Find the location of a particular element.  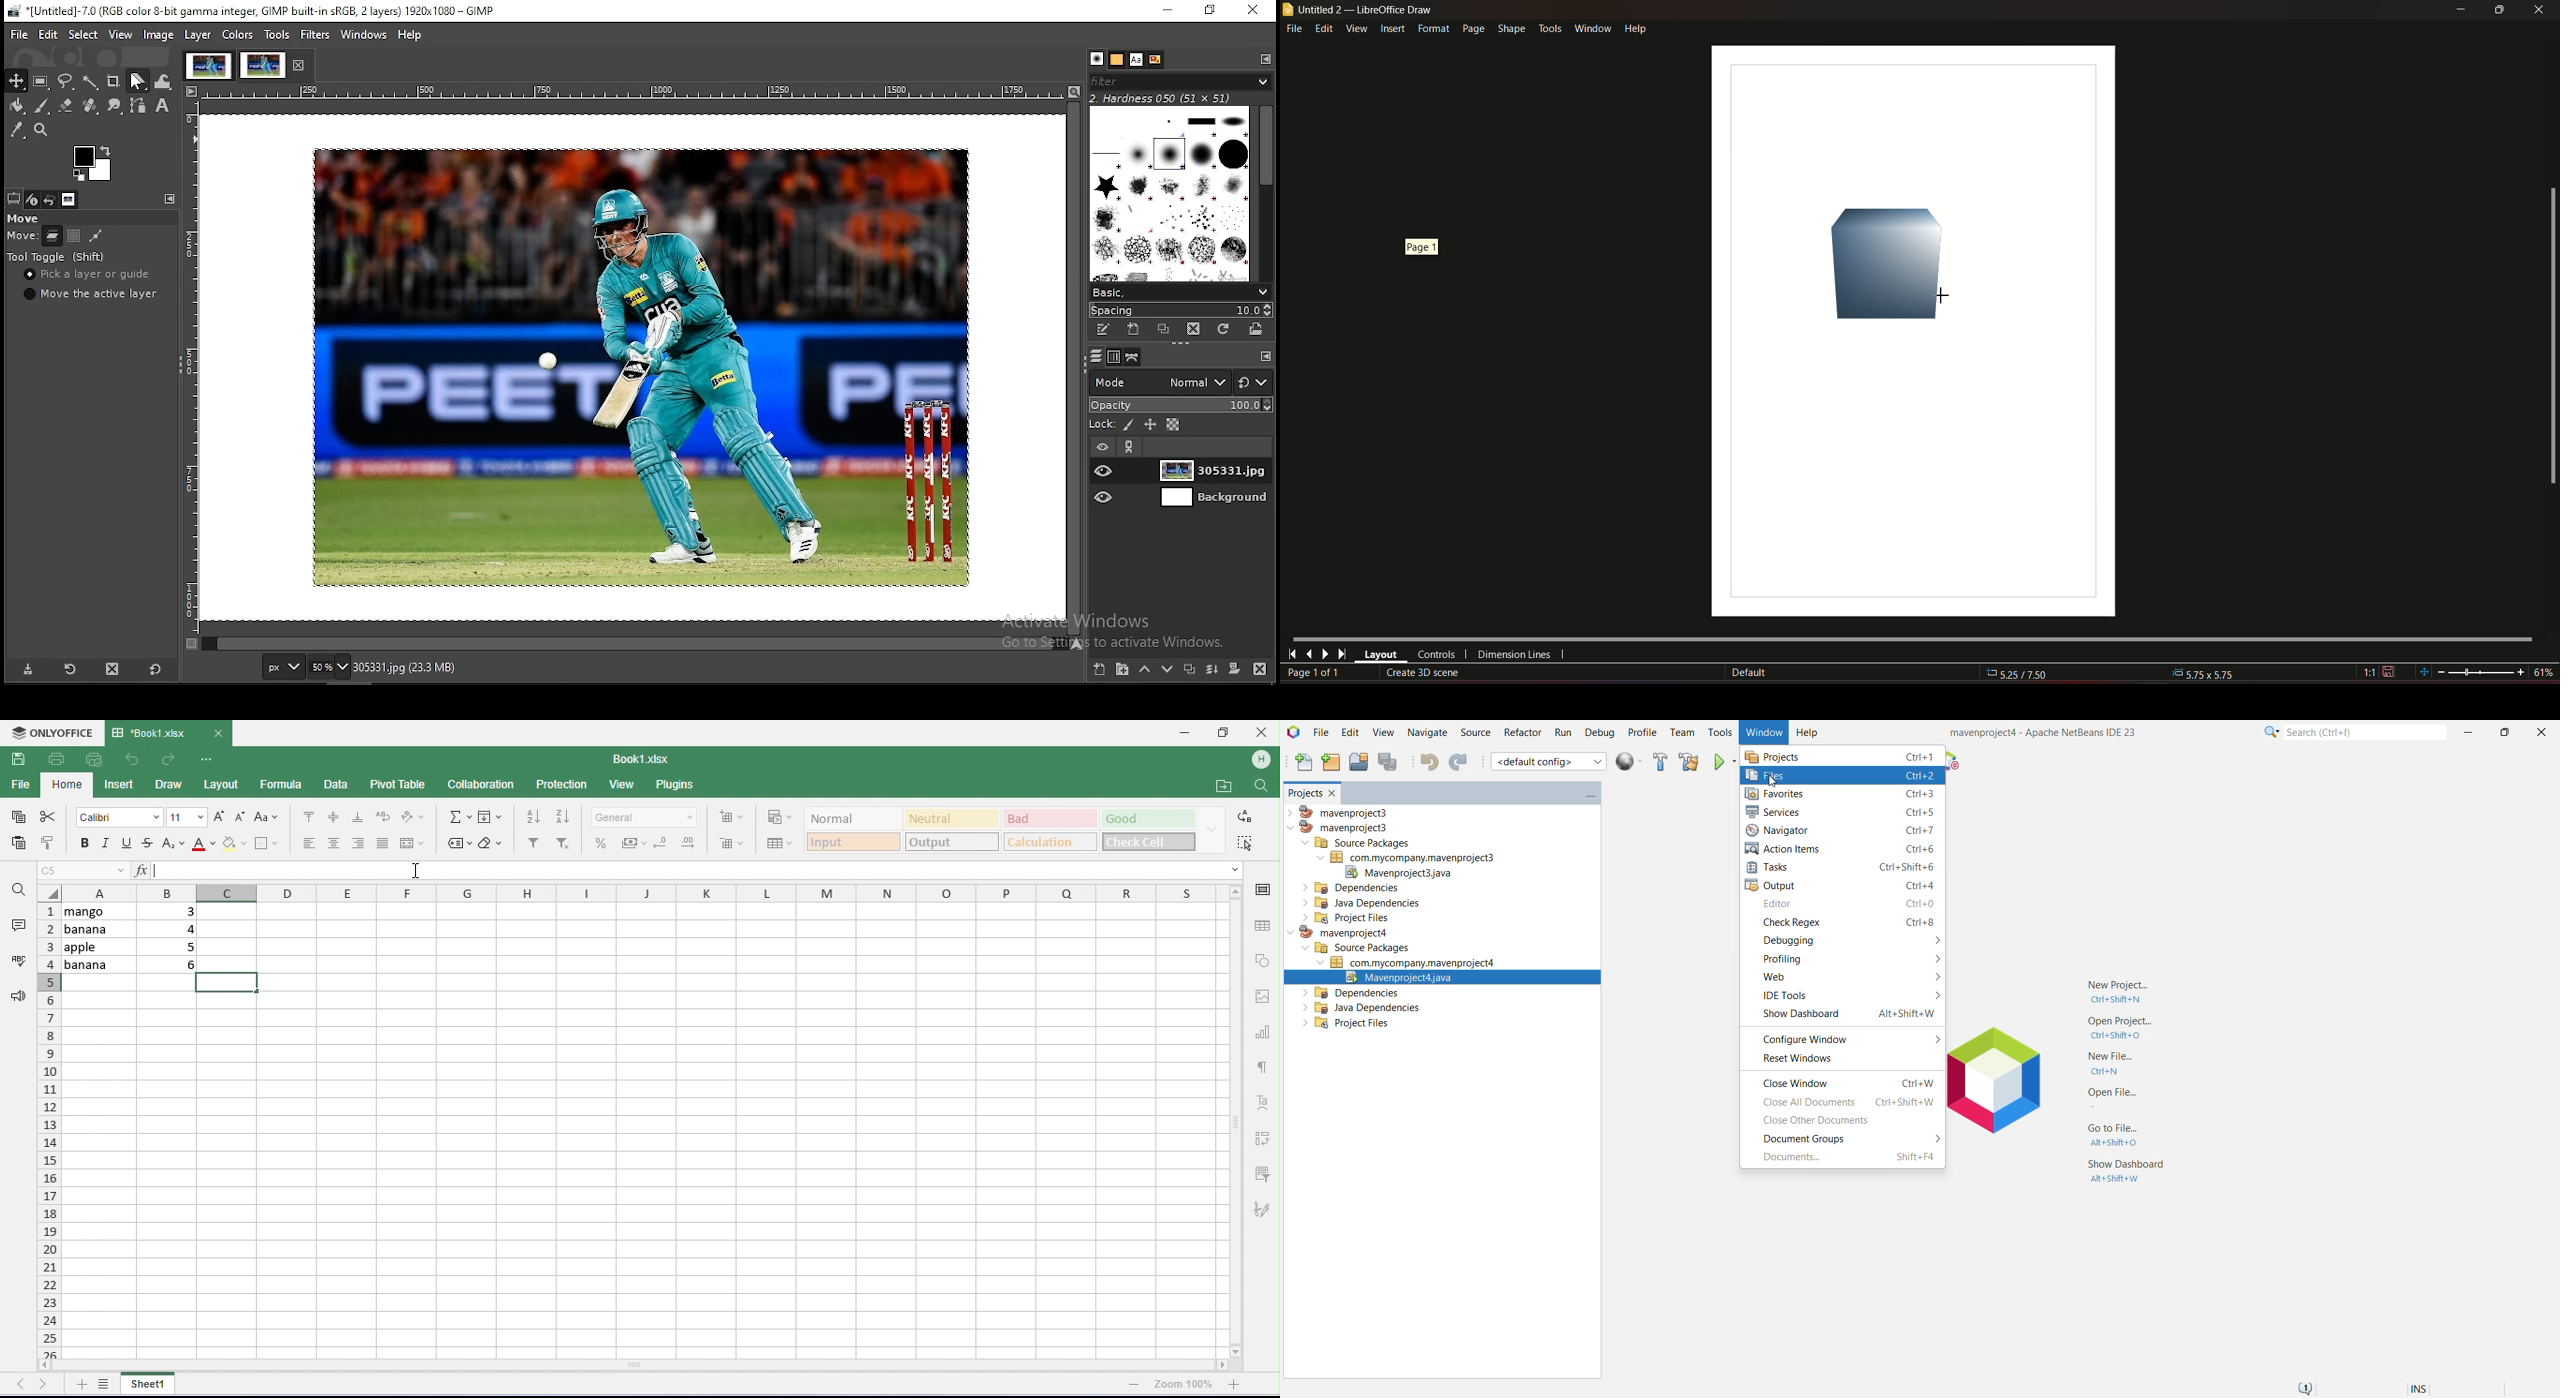

tool options is located at coordinates (13, 199).